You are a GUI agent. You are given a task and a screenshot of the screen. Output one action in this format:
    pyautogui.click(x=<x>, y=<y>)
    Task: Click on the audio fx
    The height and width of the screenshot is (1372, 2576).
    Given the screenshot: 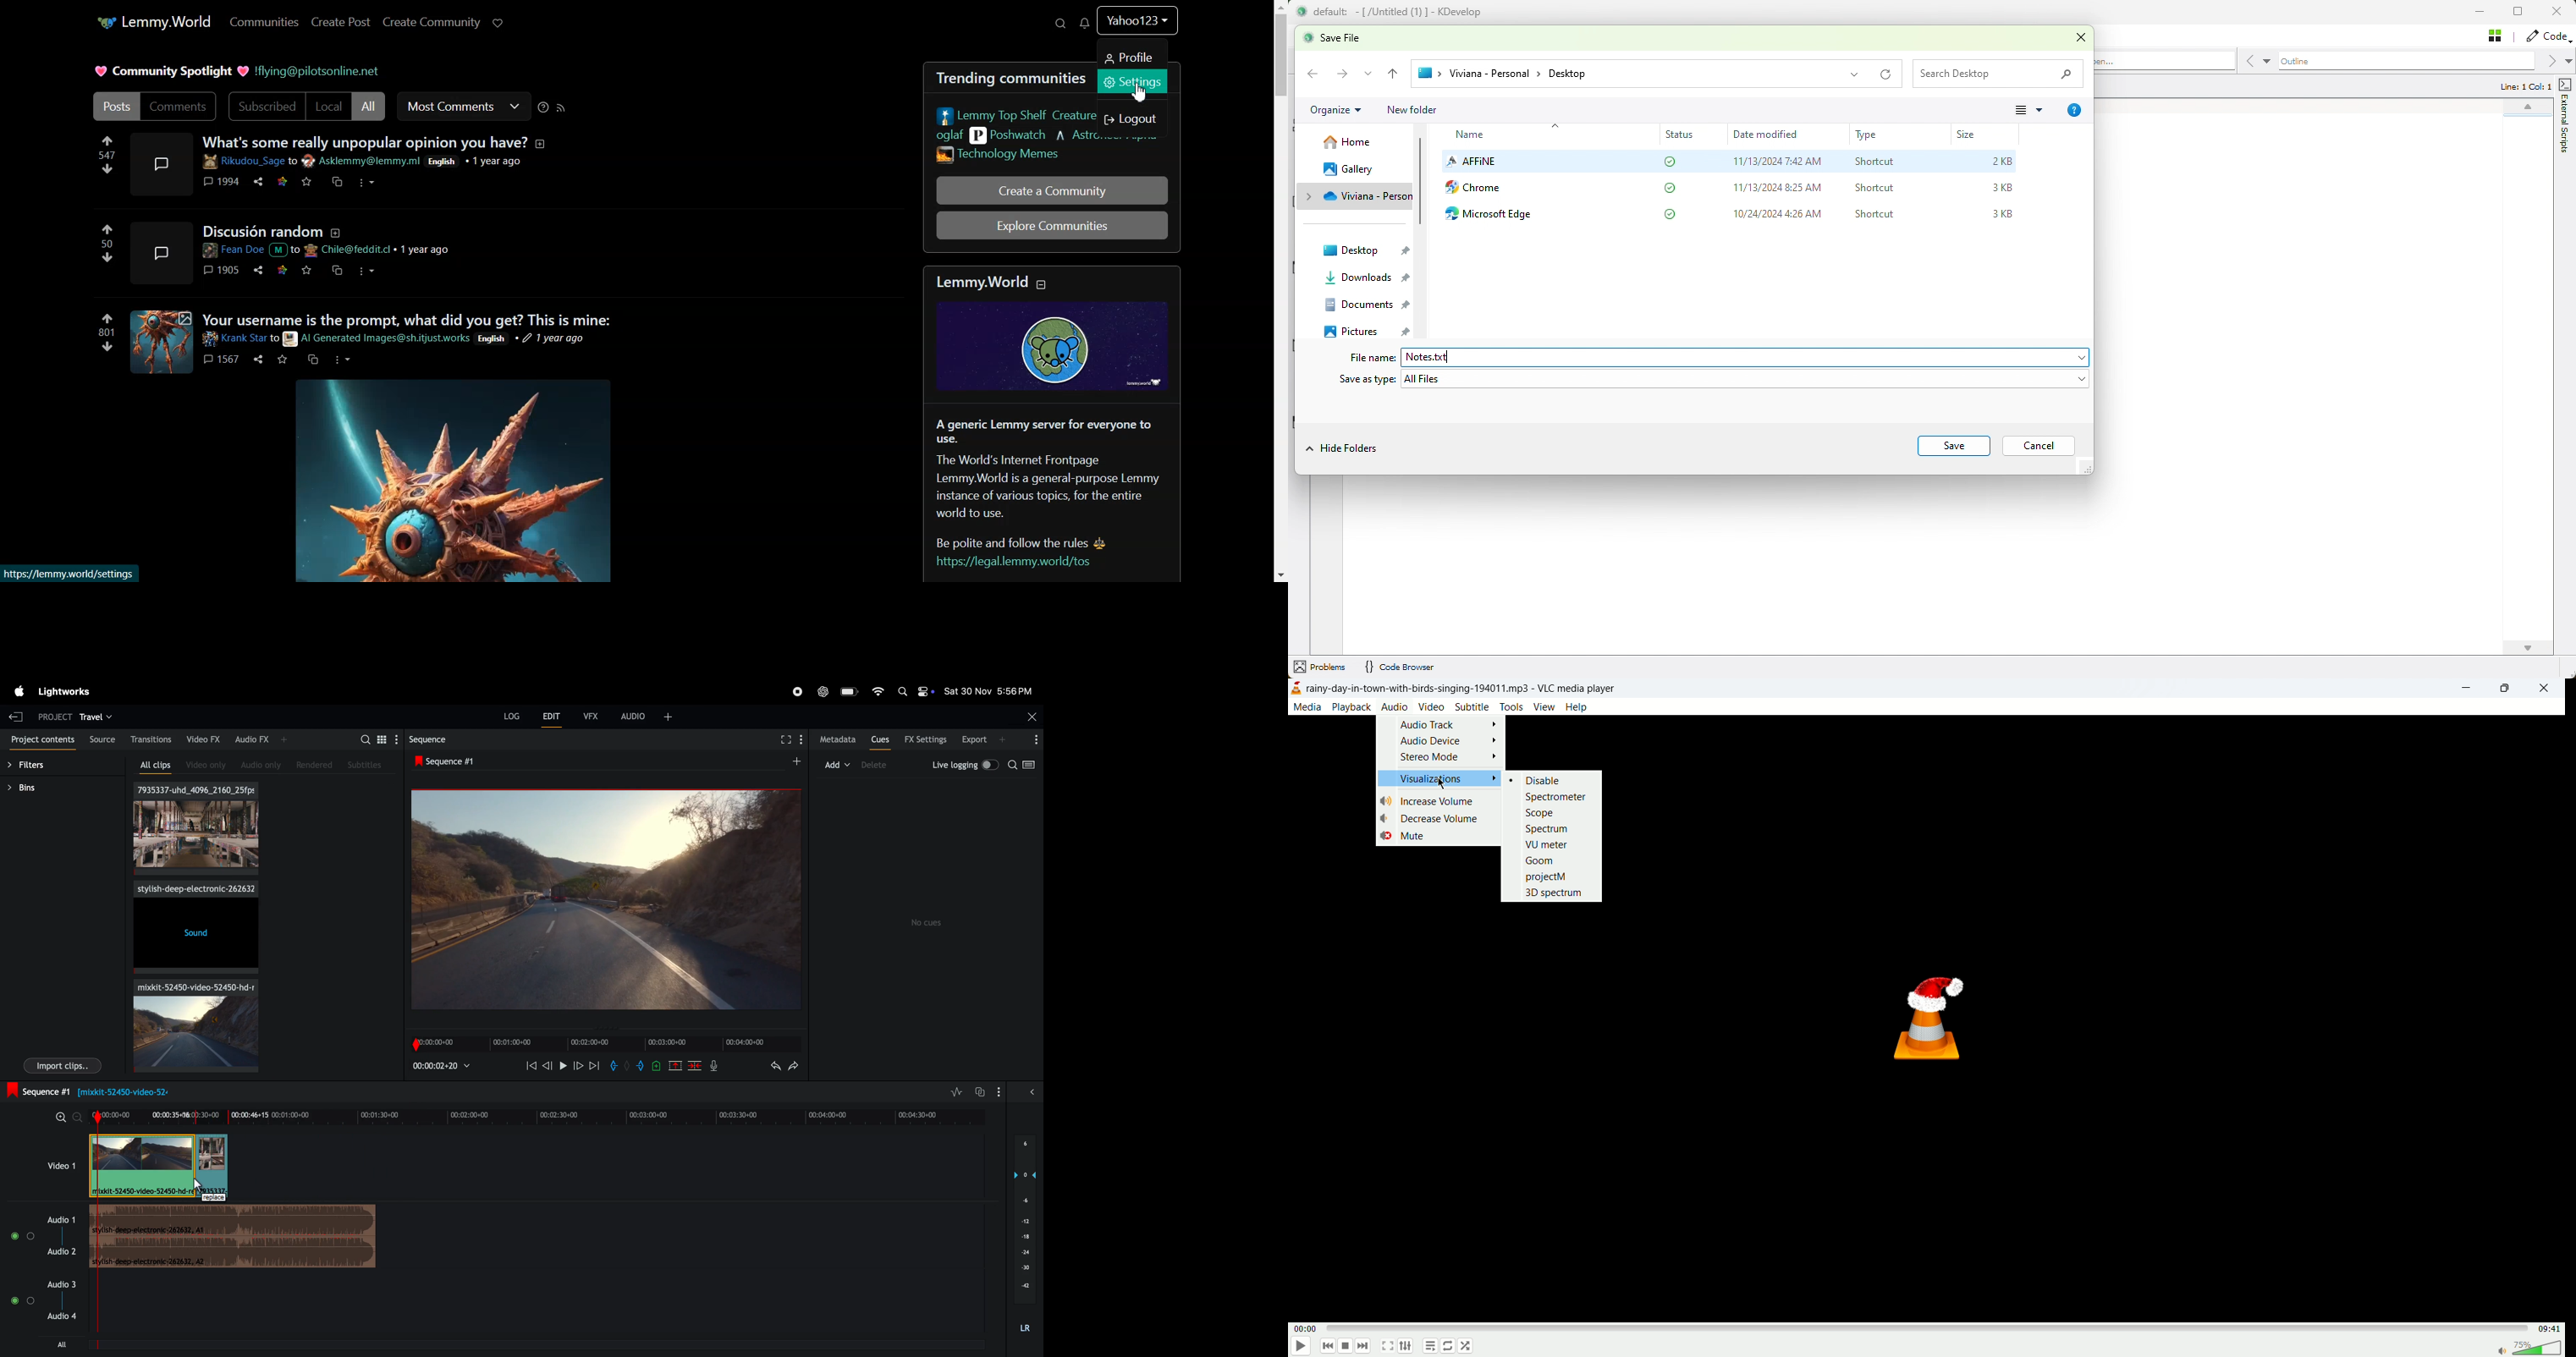 What is the action you would take?
    pyautogui.click(x=255, y=740)
    